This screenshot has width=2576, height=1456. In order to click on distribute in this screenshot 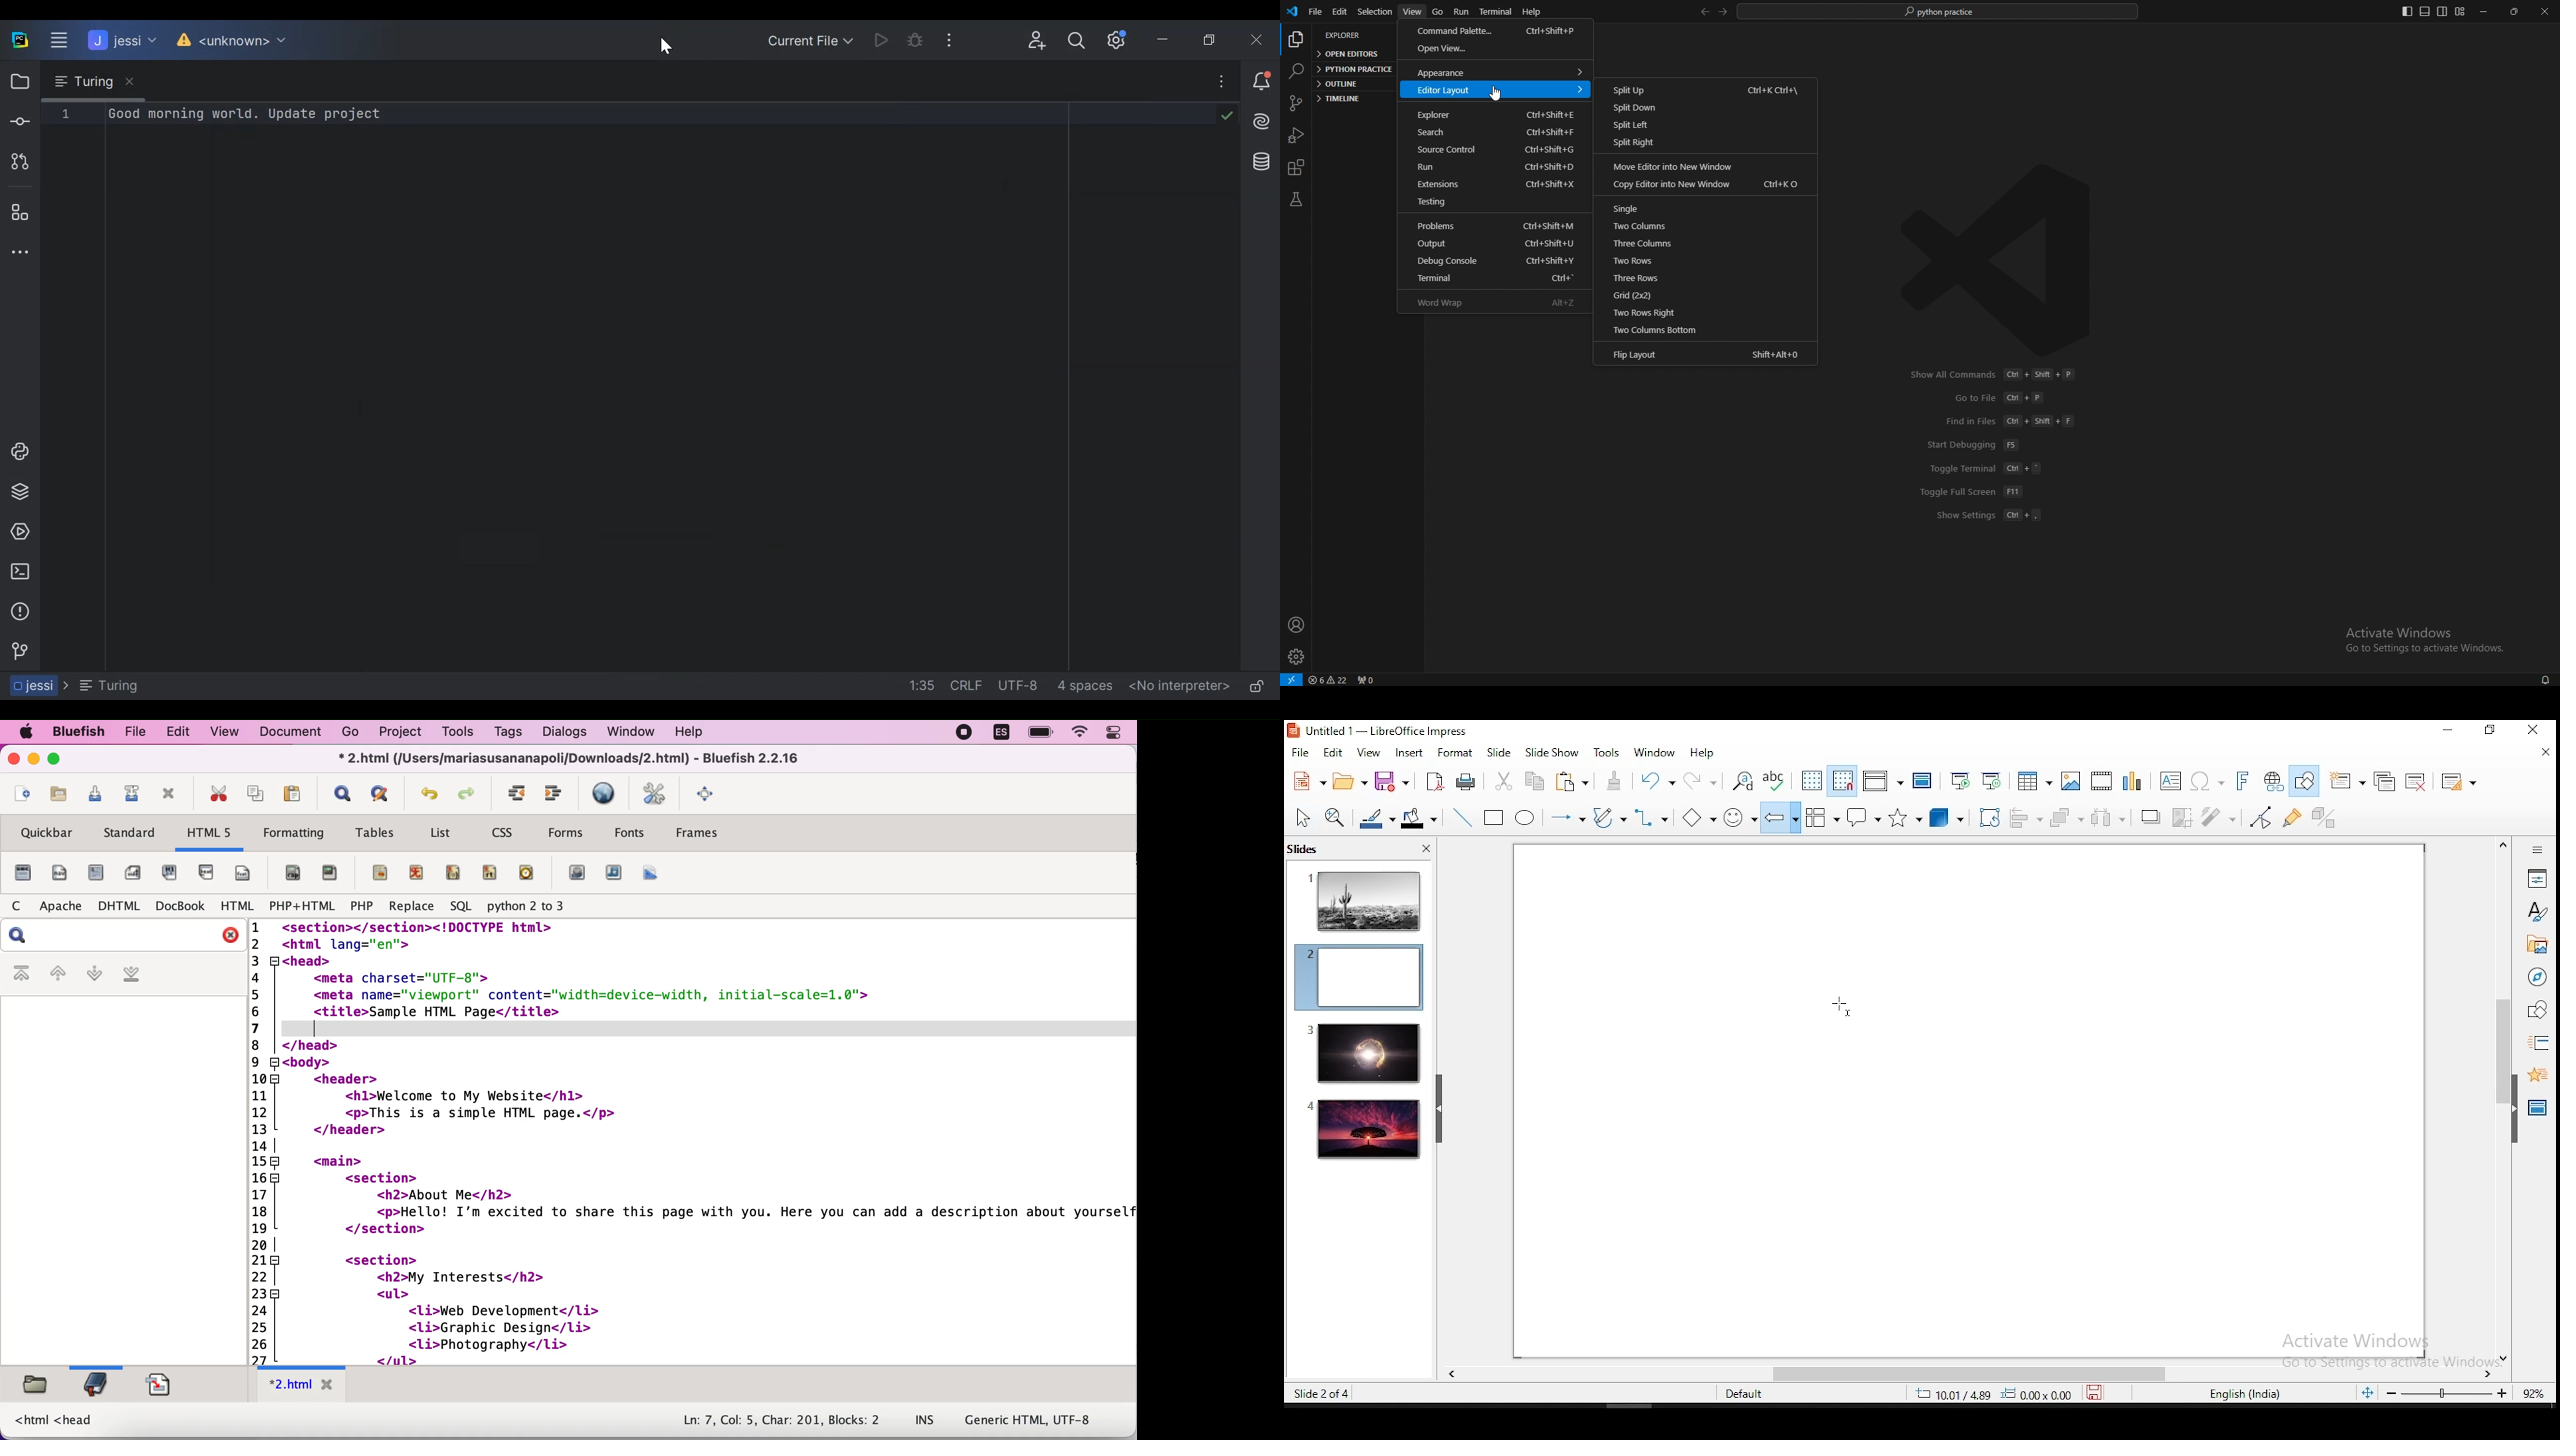, I will do `click(2110, 818)`.